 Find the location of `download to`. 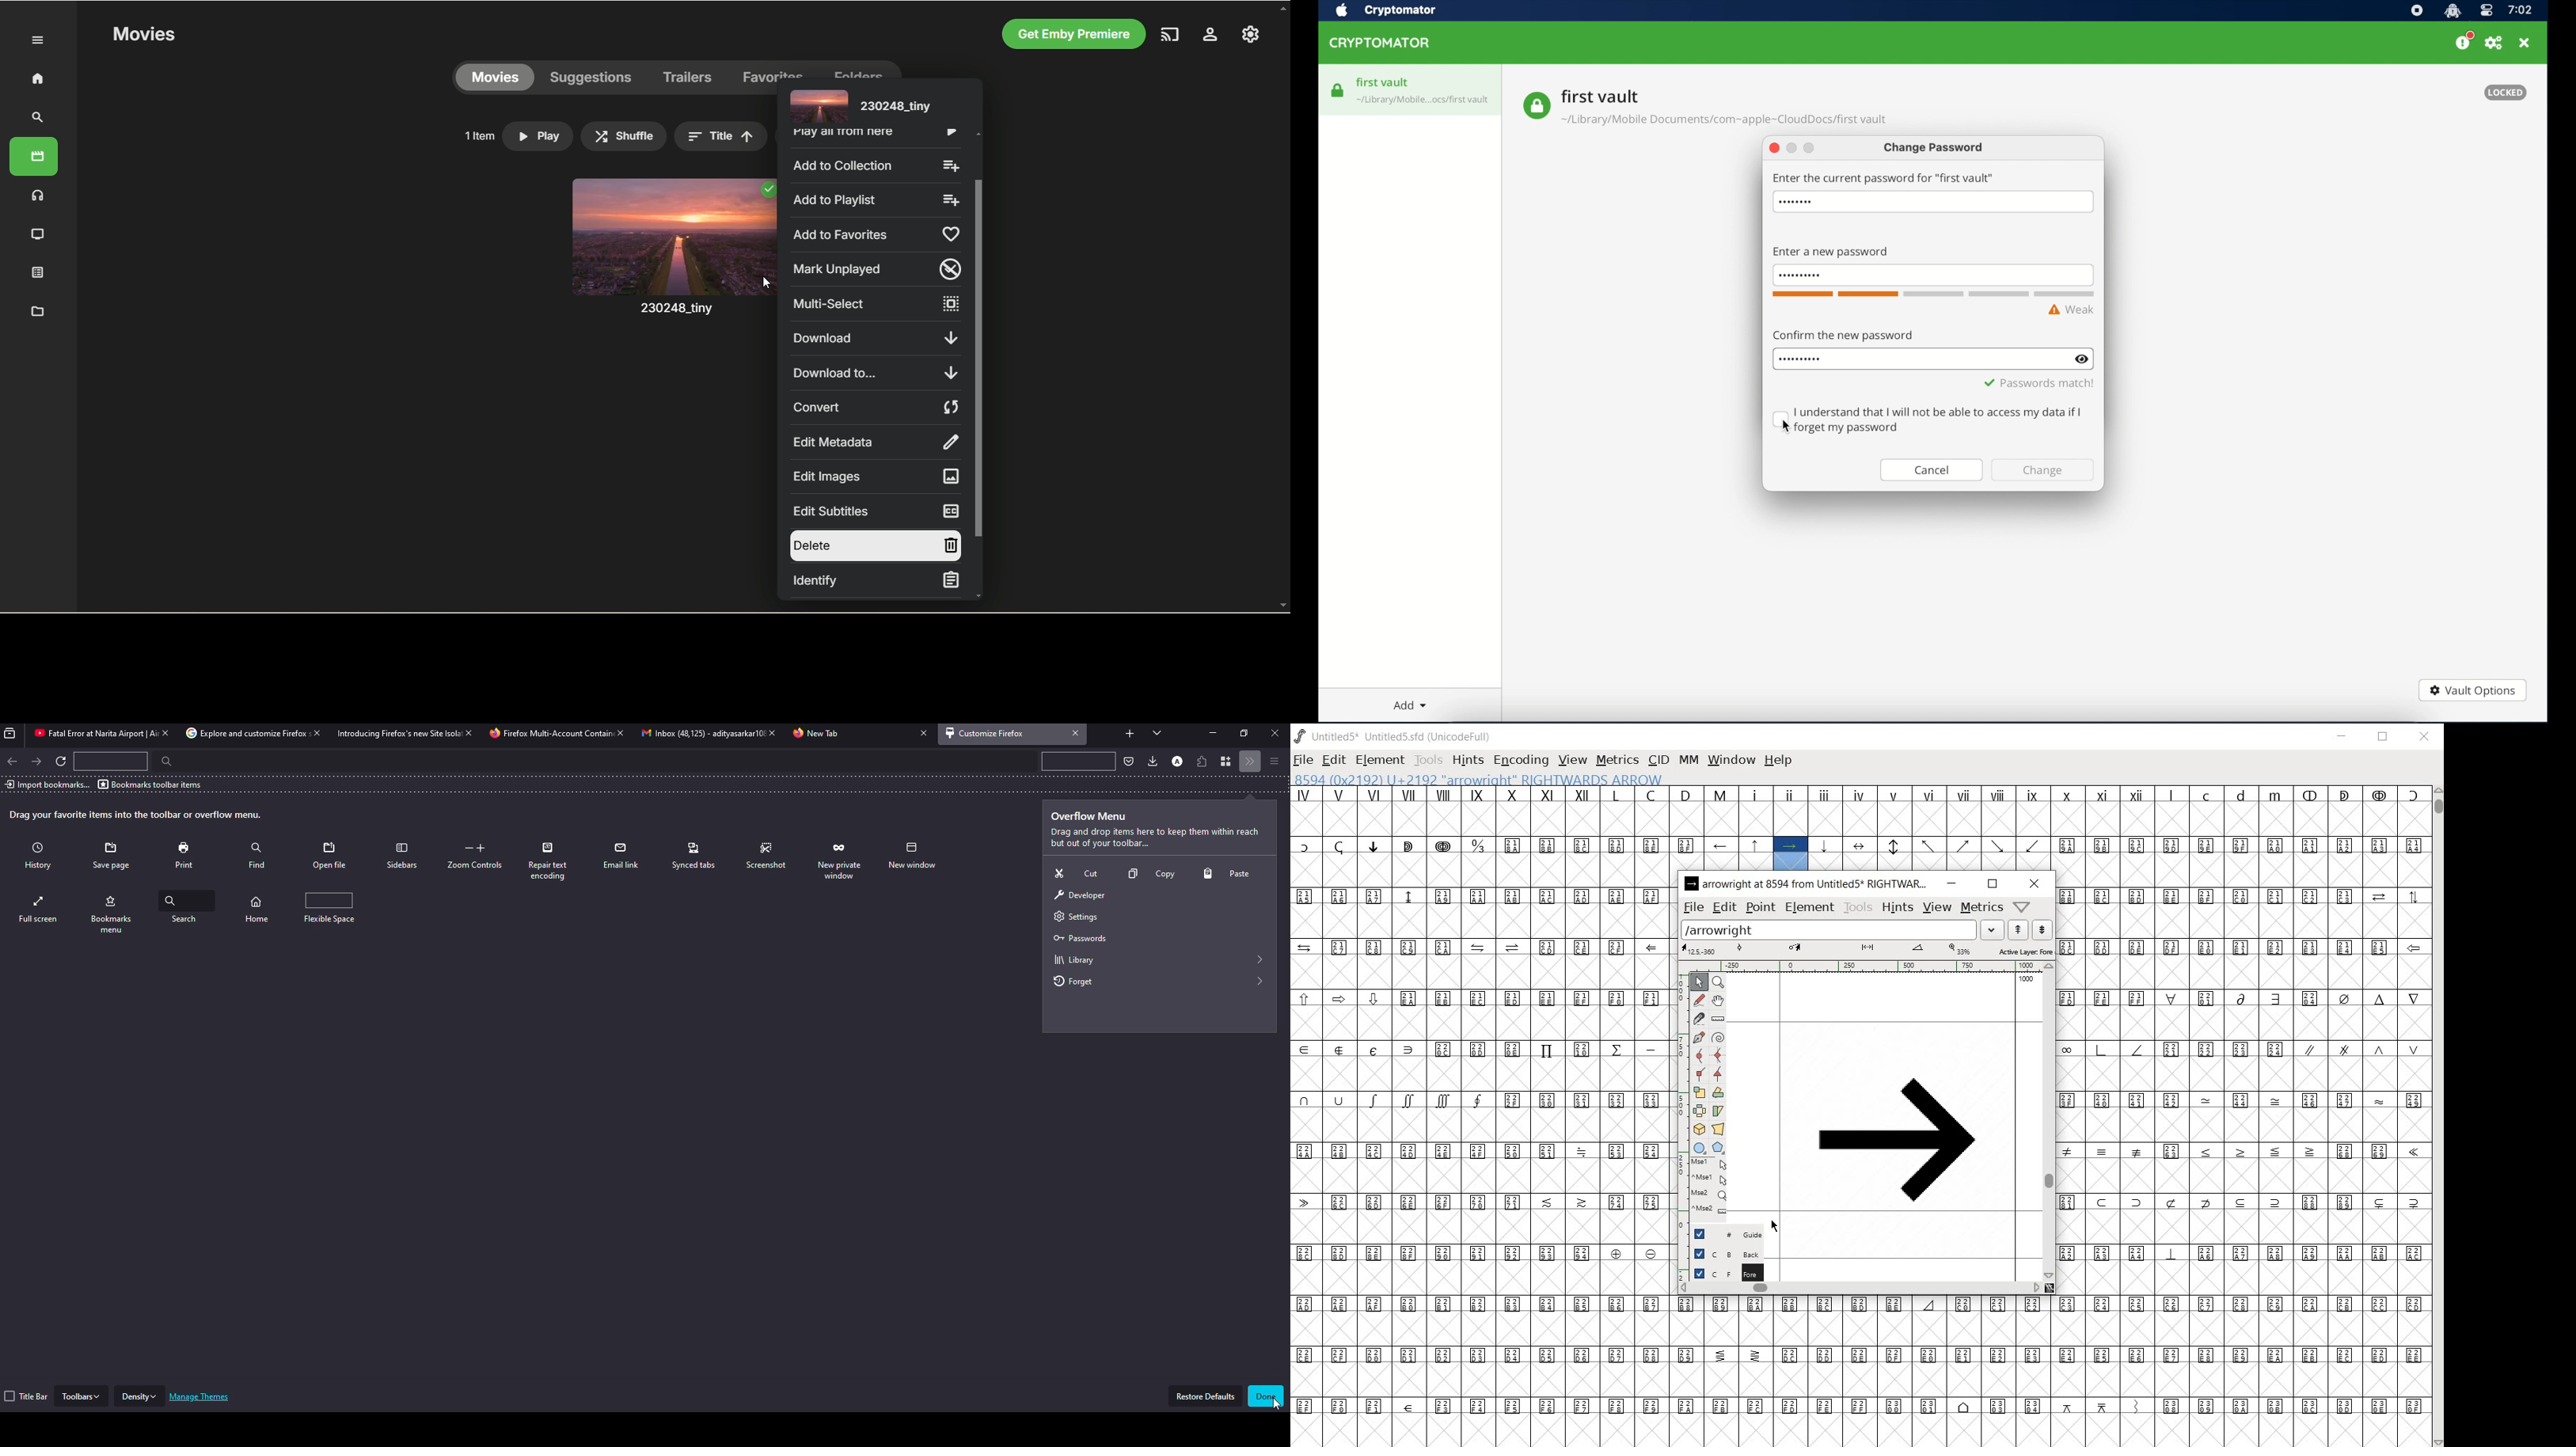

download to is located at coordinates (876, 373).